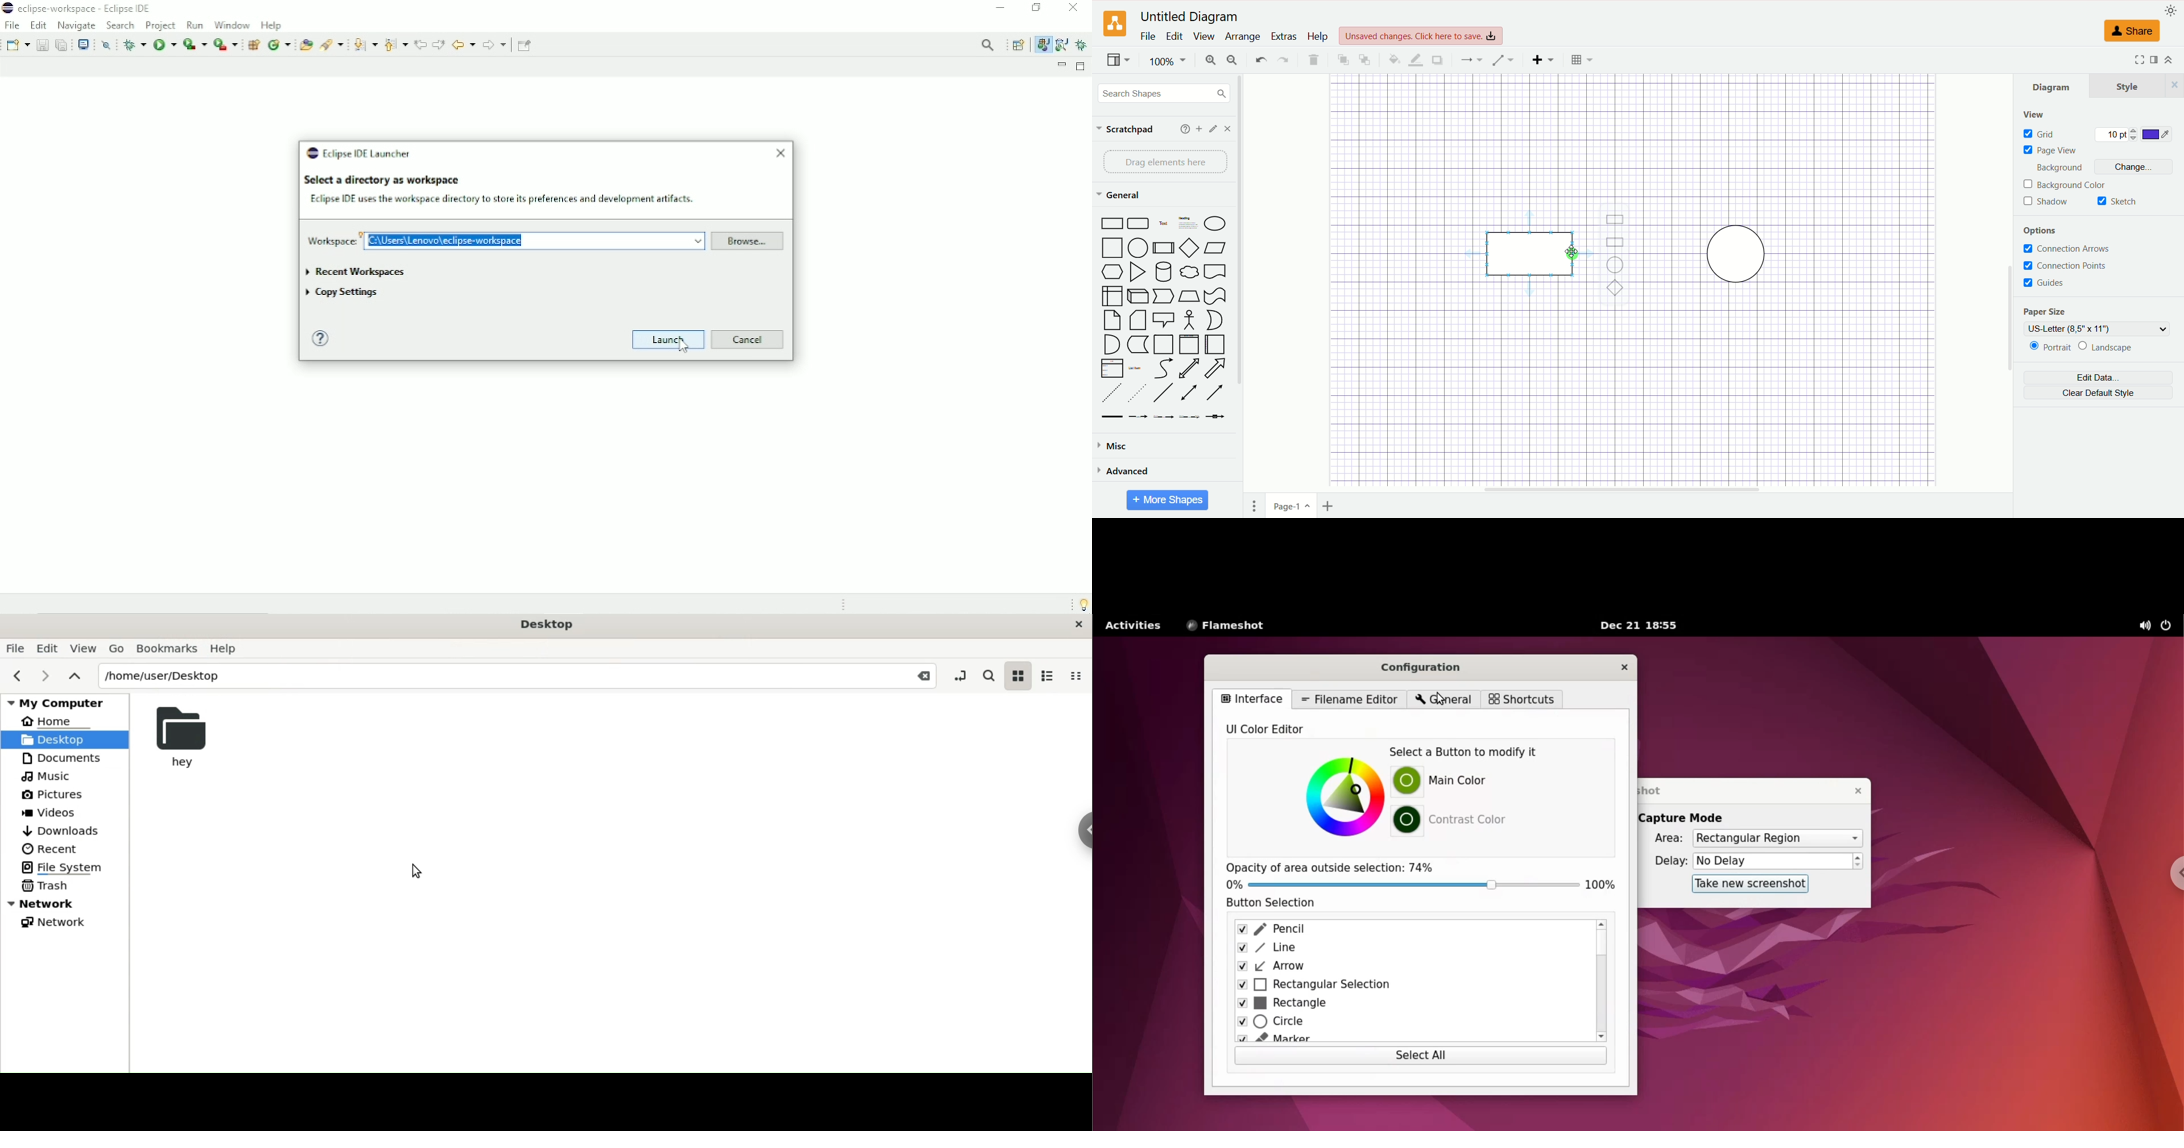 The image size is (2184, 1148). I want to click on marker, so click(1403, 1041).